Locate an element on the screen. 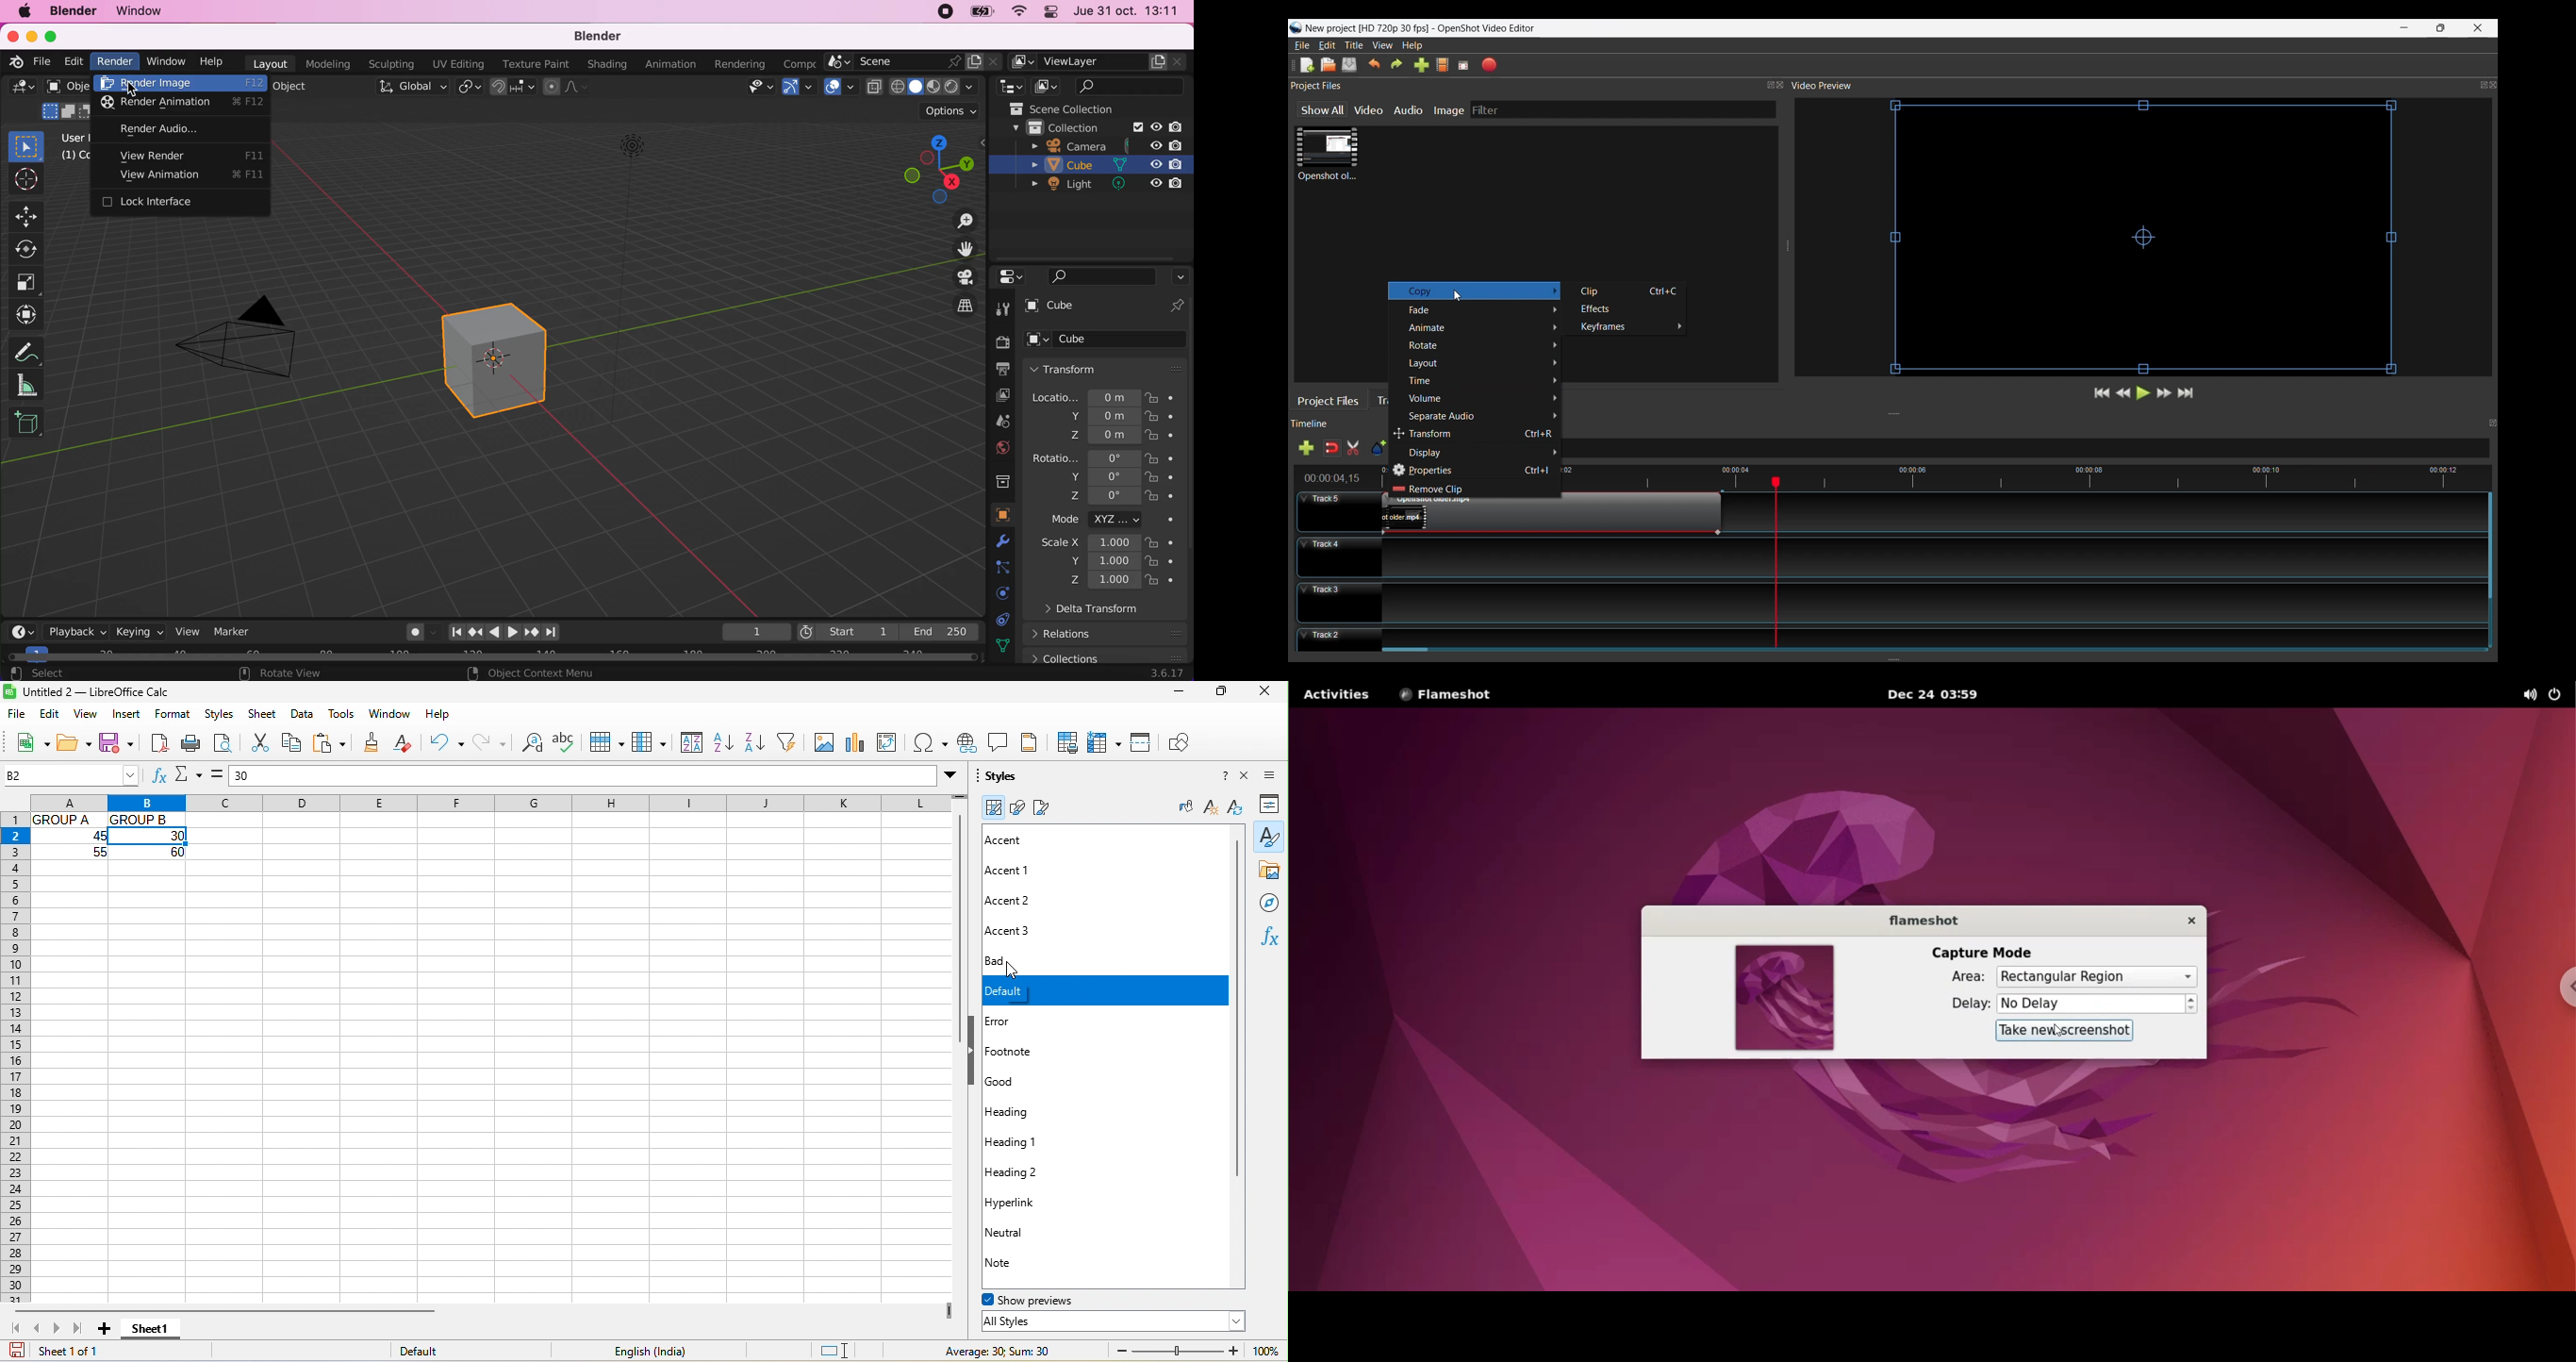 The image size is (2576, 1372). styles is located at coordinates (1005, 777).